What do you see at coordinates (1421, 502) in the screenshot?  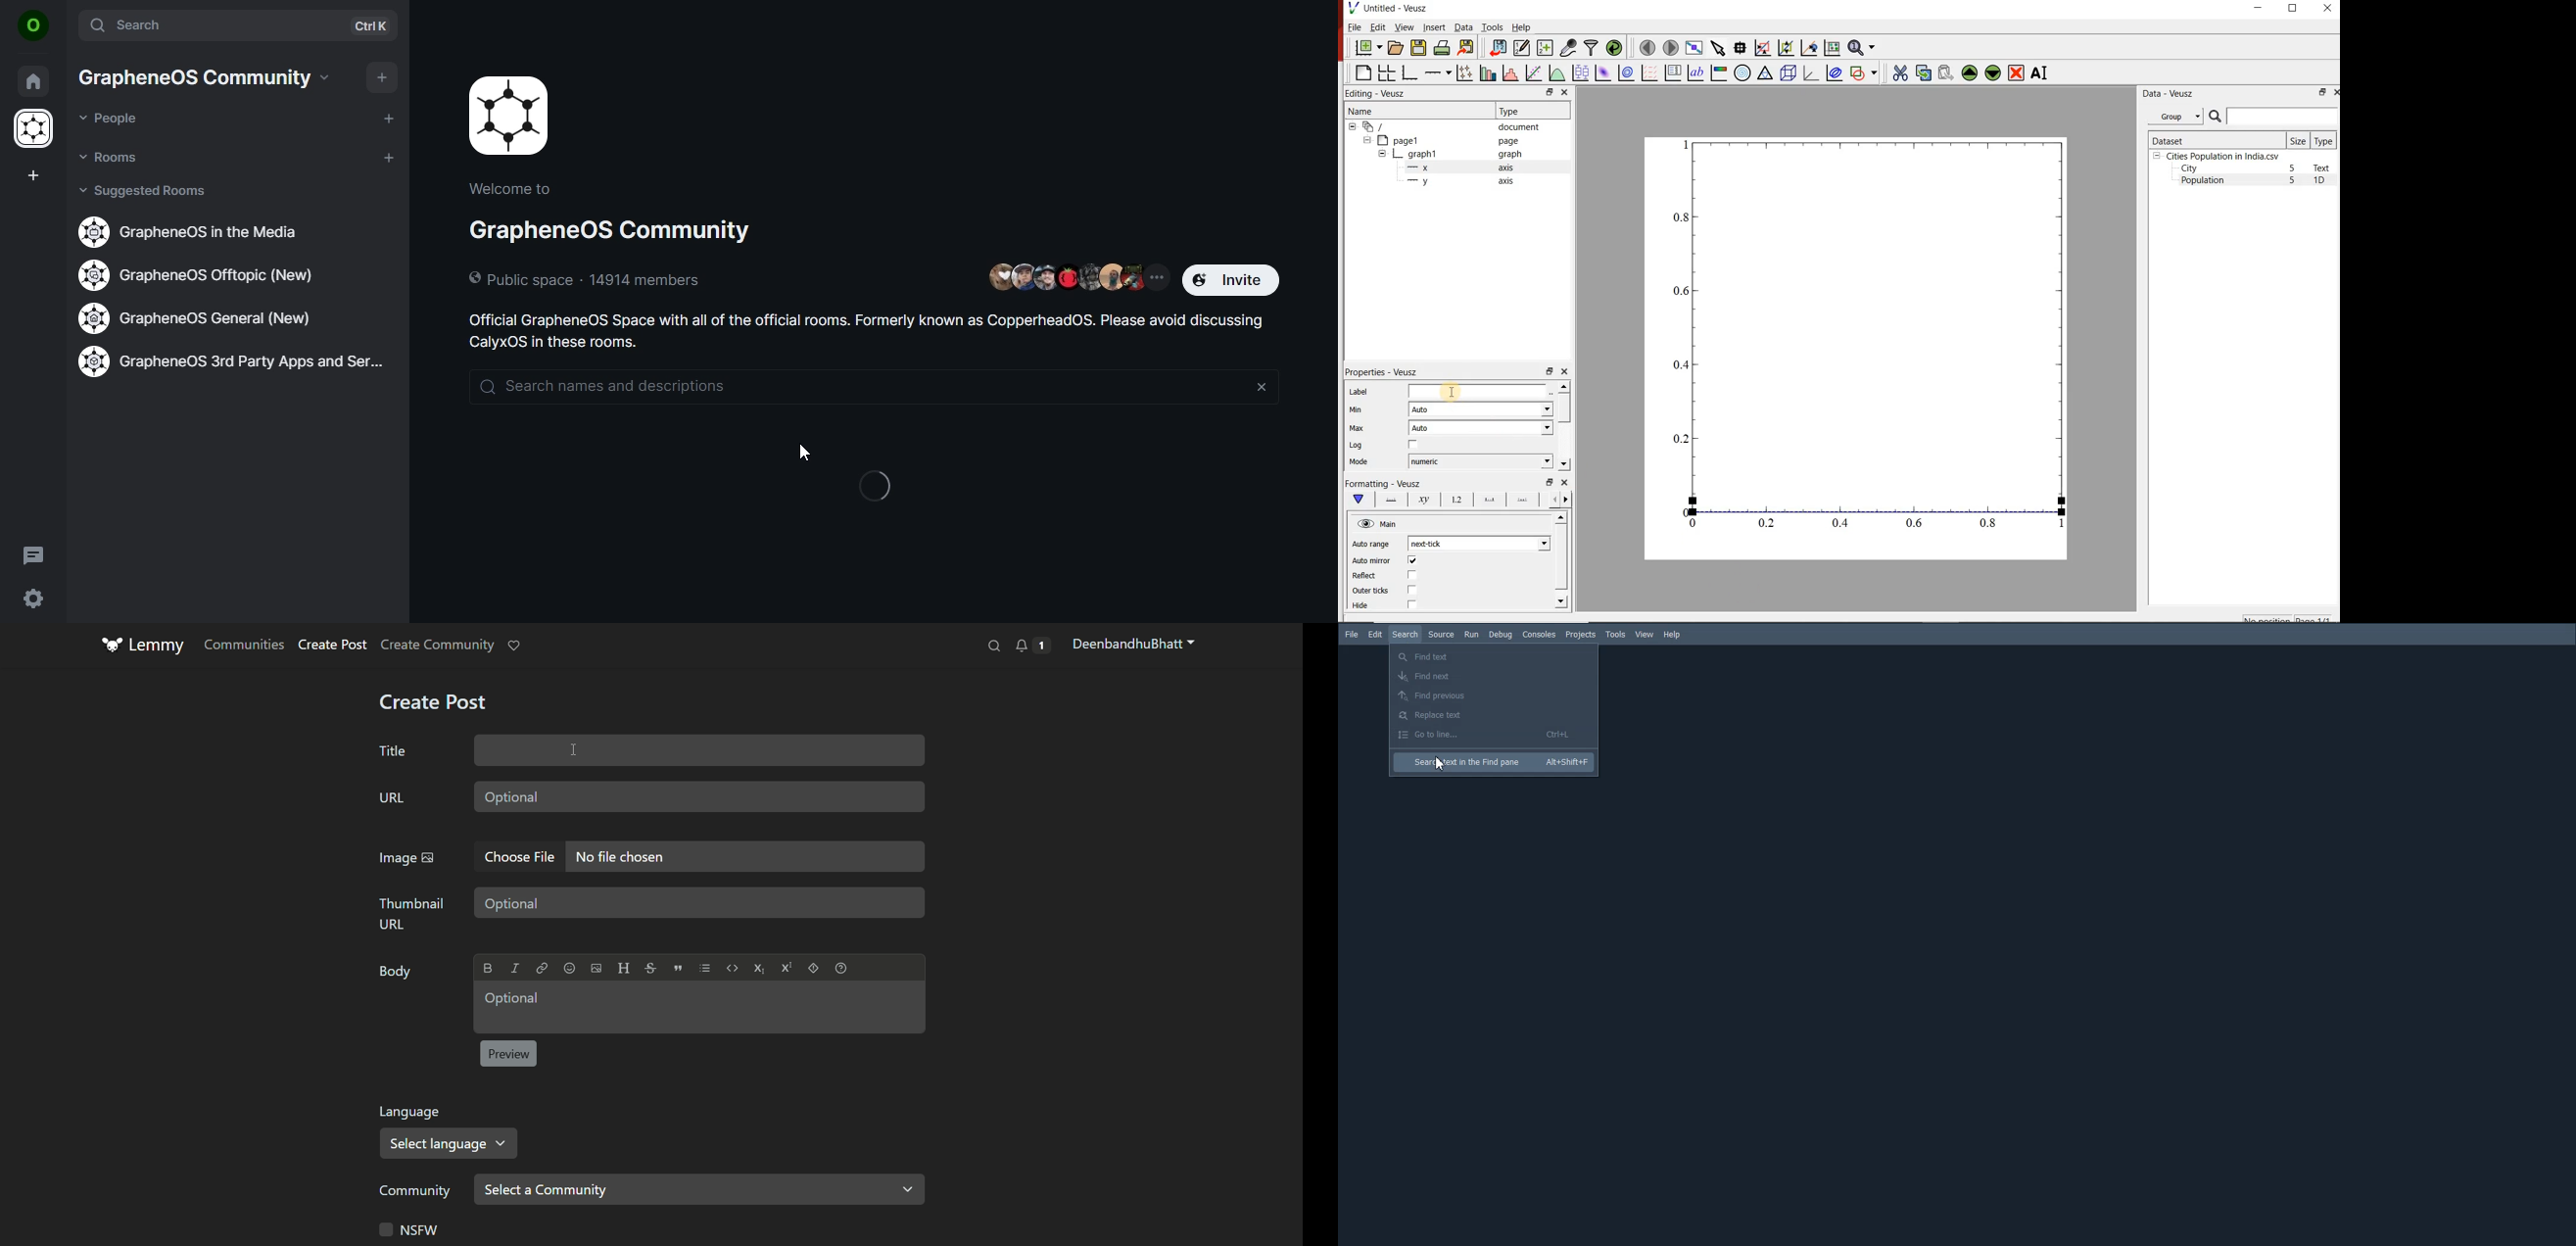 I see `Axis Label` at bounding box center [1421, 502].